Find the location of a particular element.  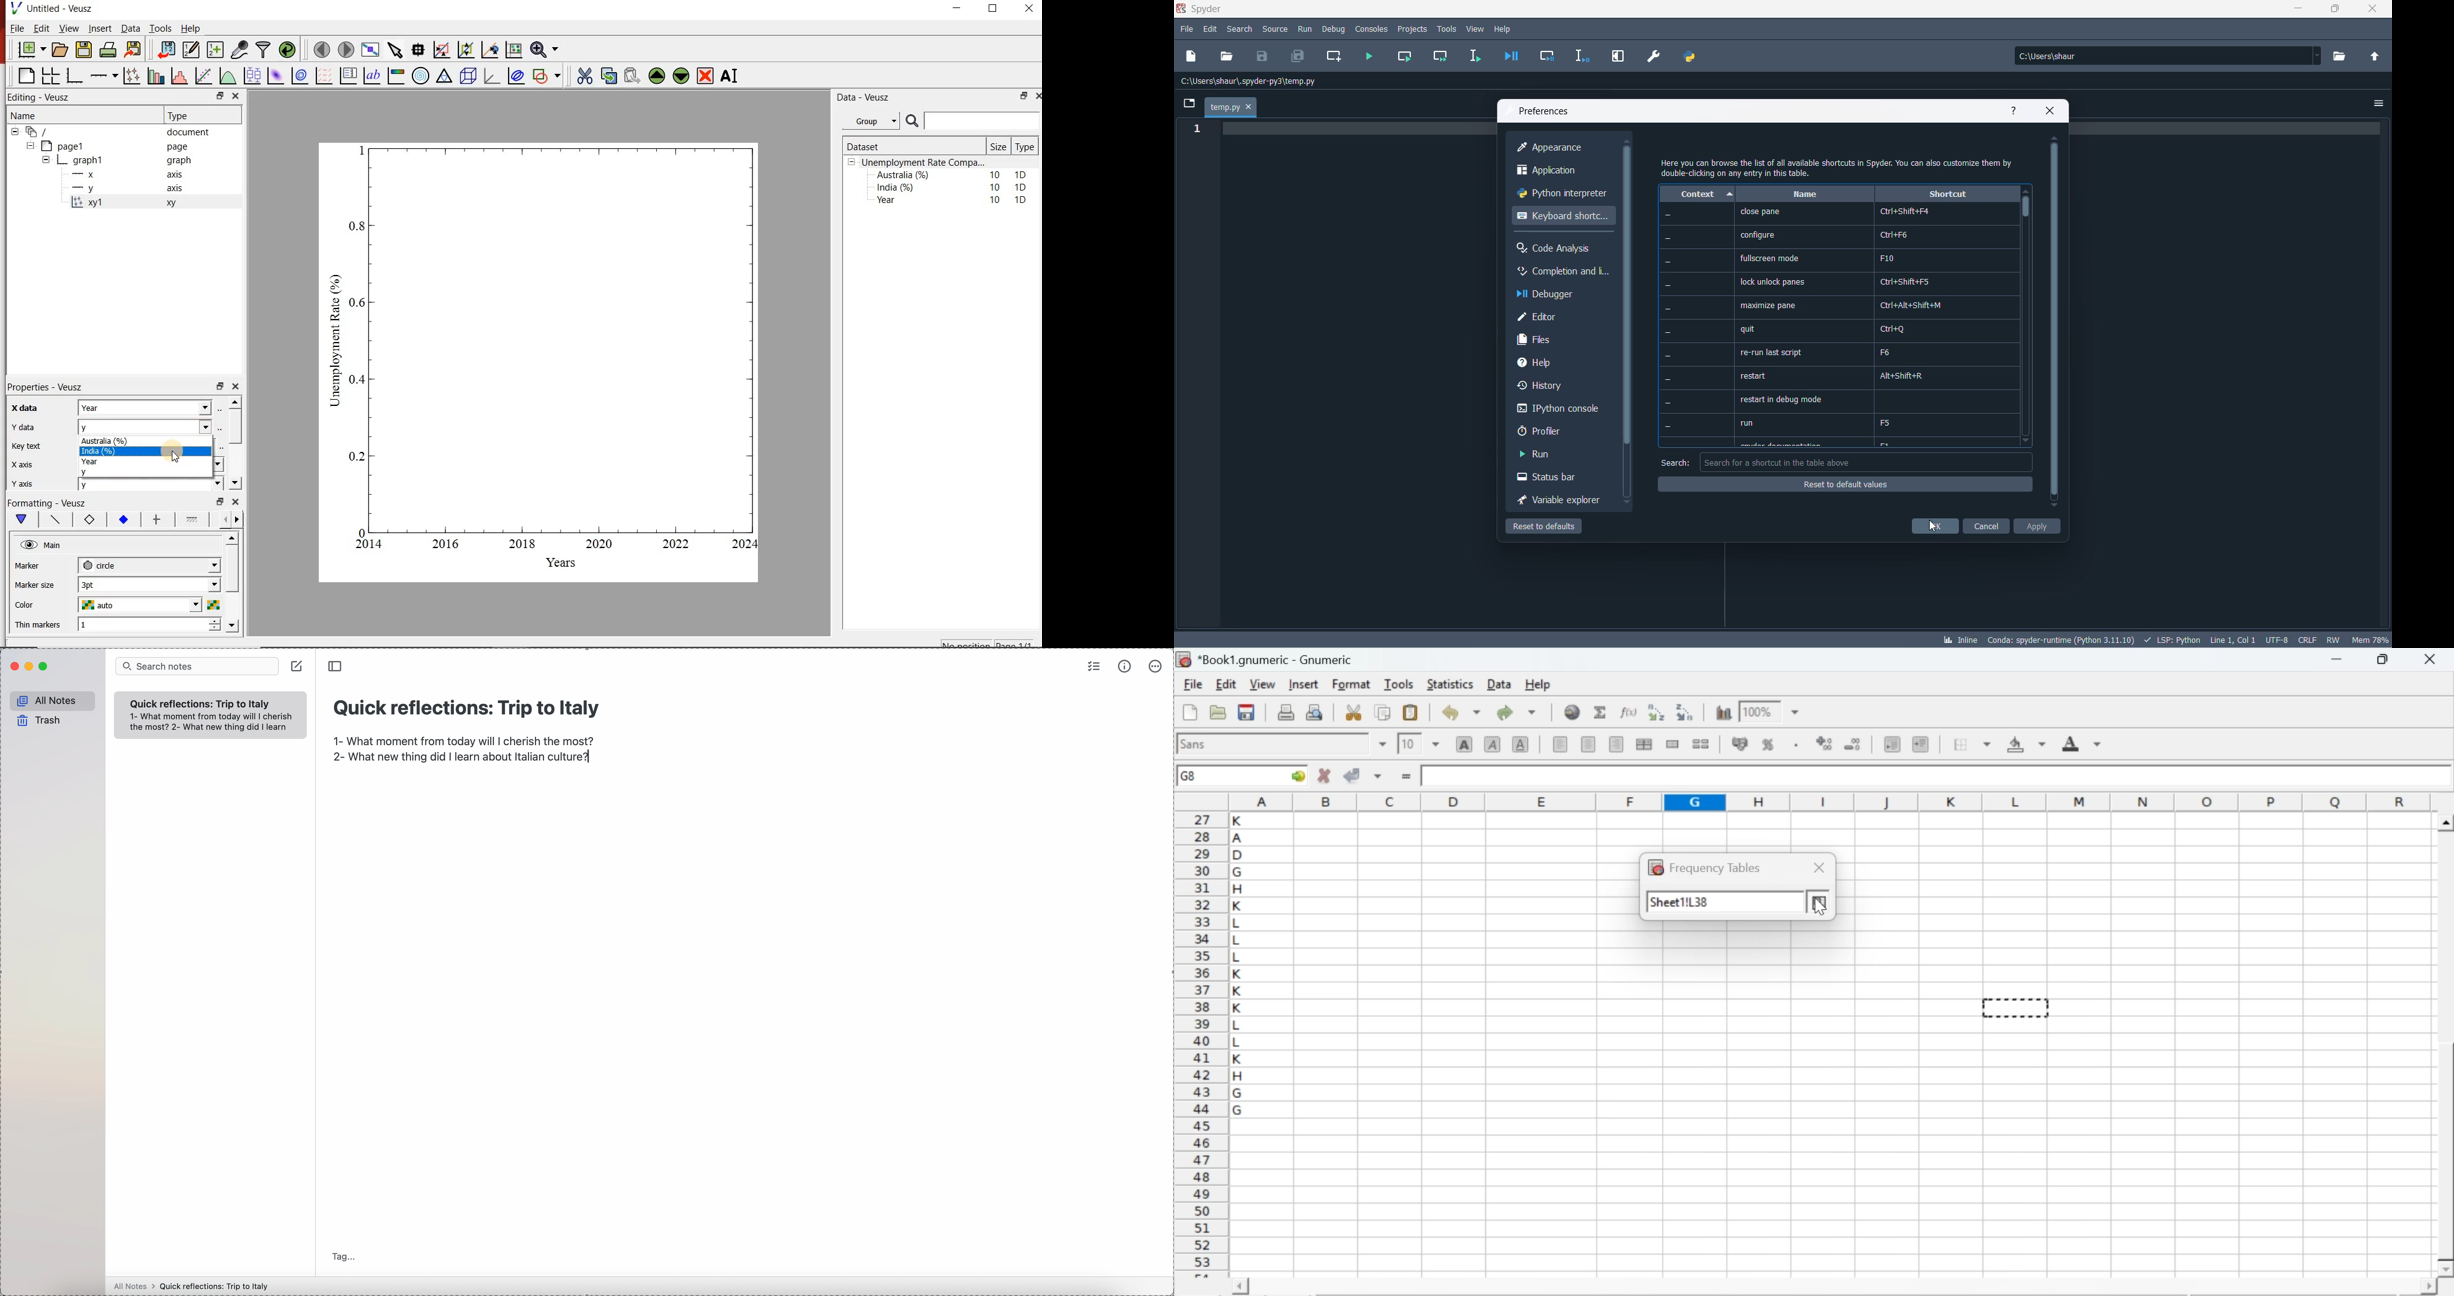

search box is located at coordinates (1868, 462).